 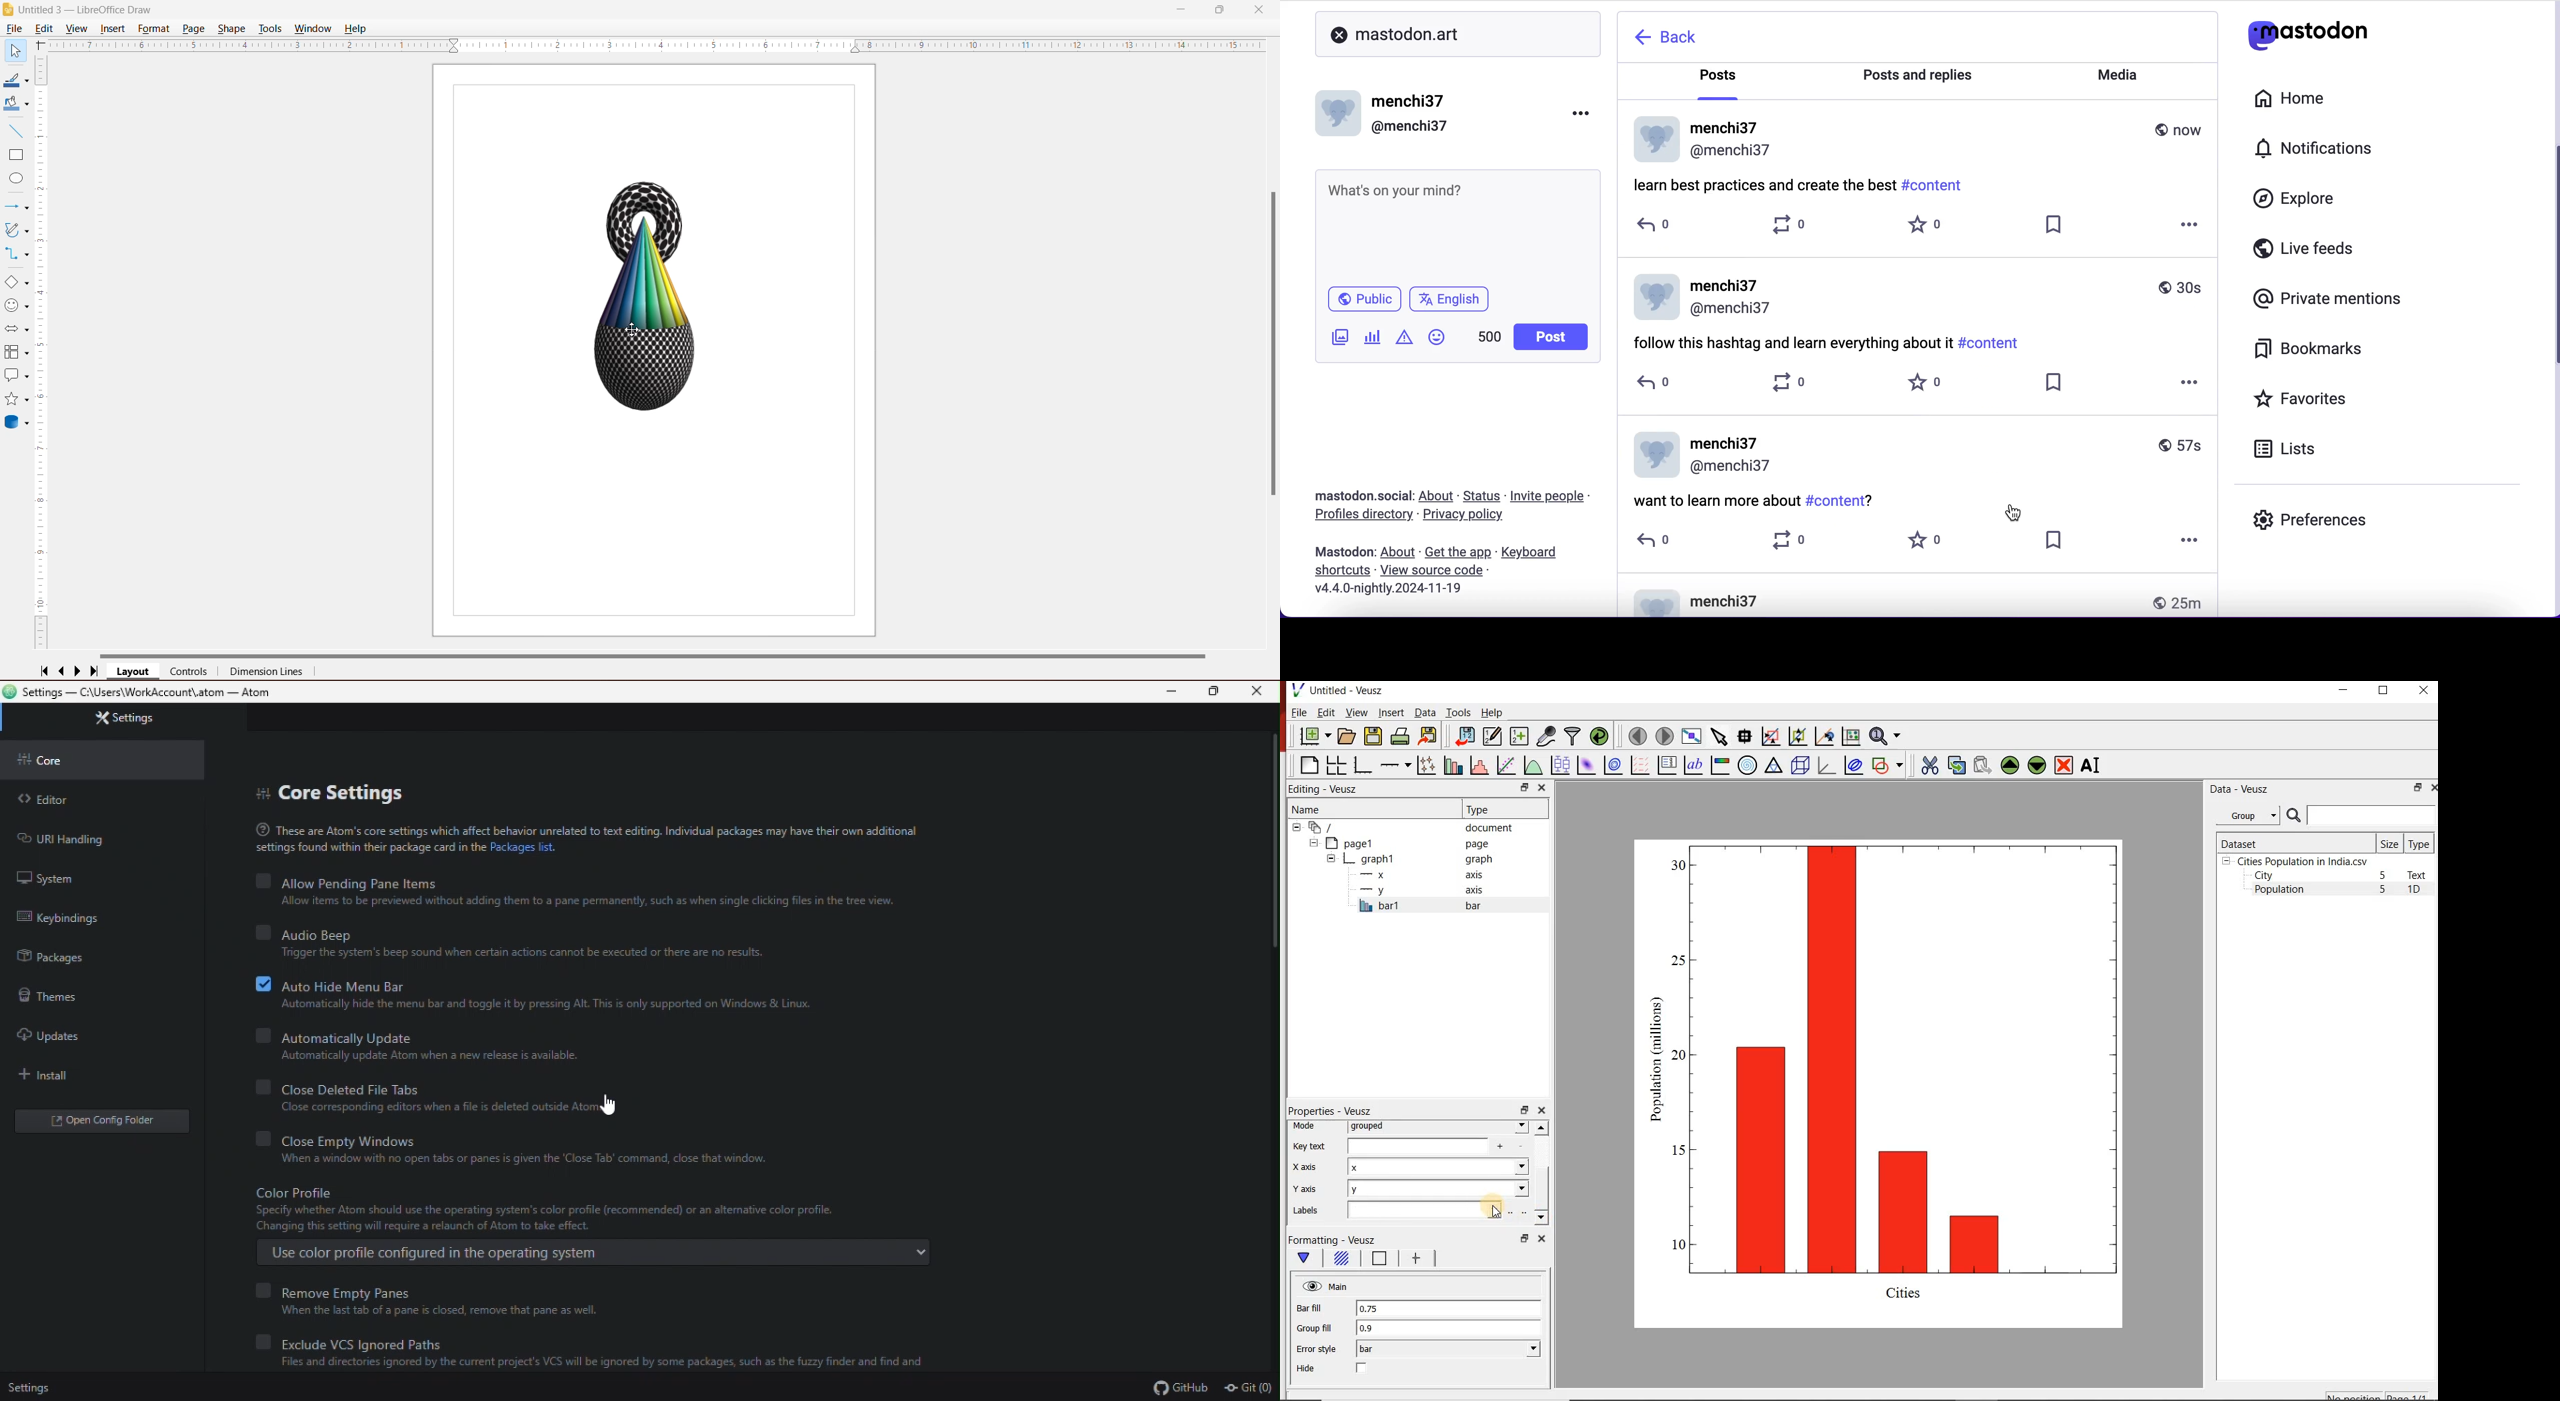 What do you see at coordinates (1796, 546) in the screenshot?
I see `0 boosts` at bounding box center [1796, 546].